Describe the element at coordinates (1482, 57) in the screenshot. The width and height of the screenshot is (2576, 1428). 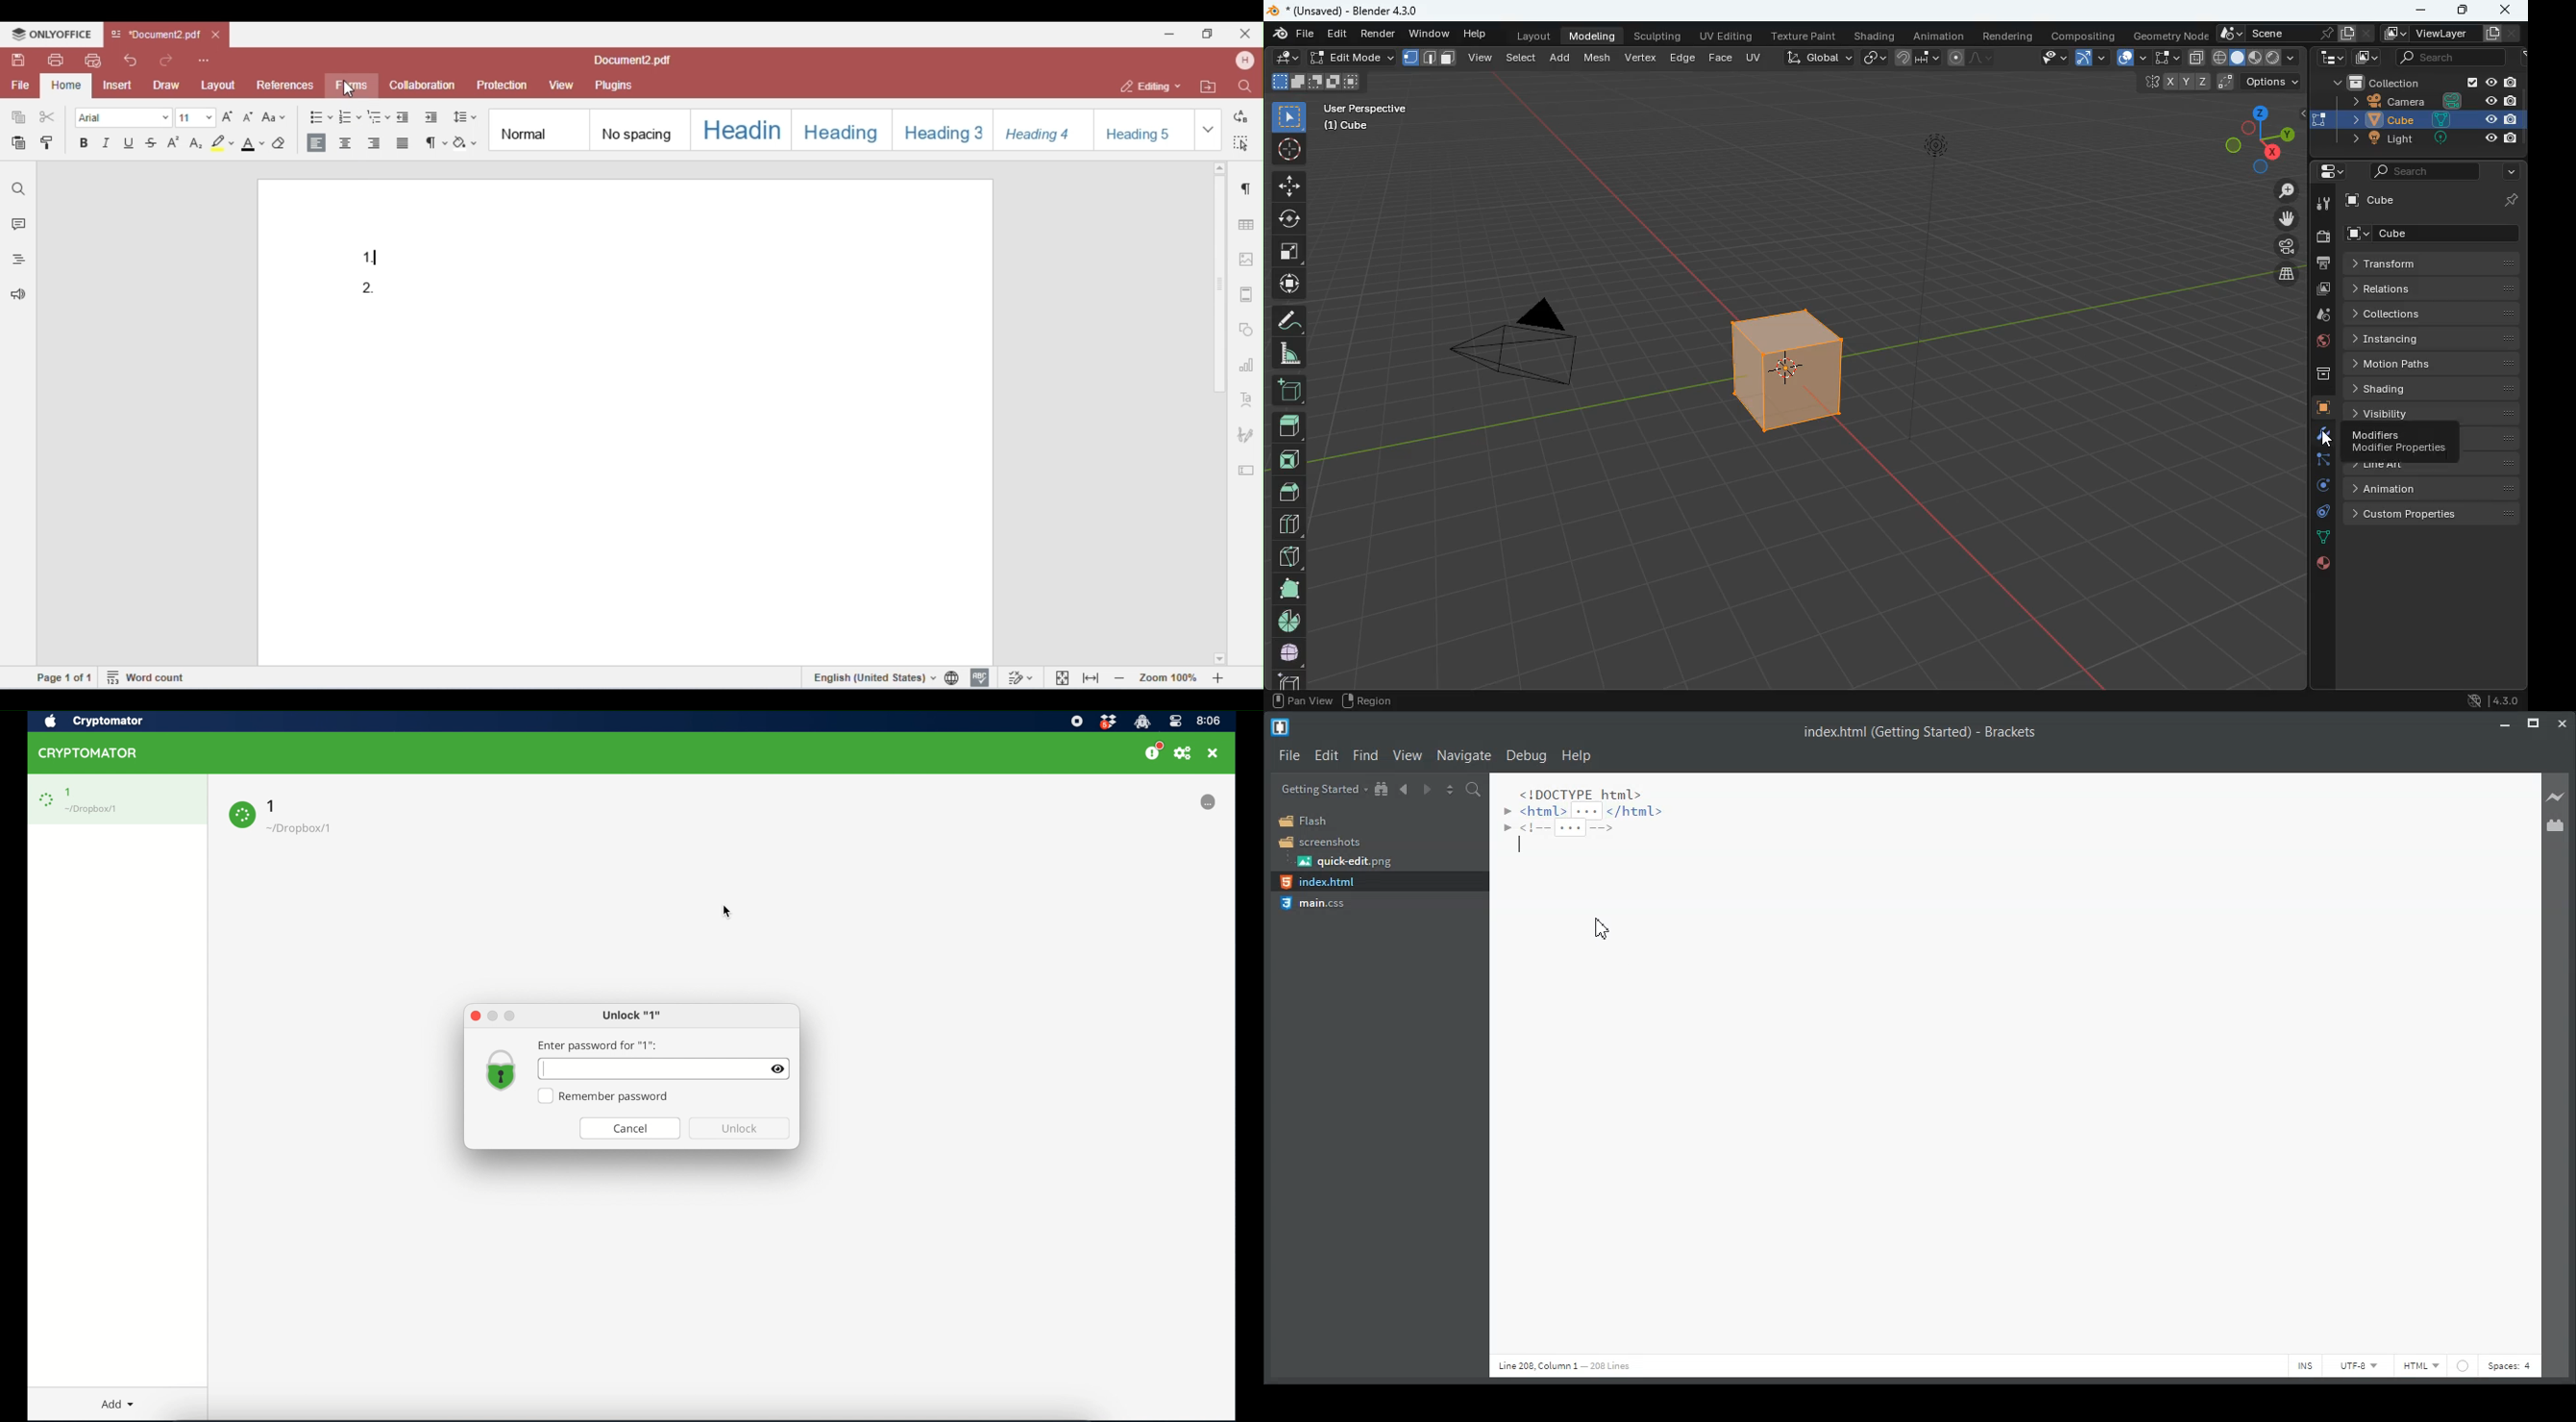
I see `view` at that location.